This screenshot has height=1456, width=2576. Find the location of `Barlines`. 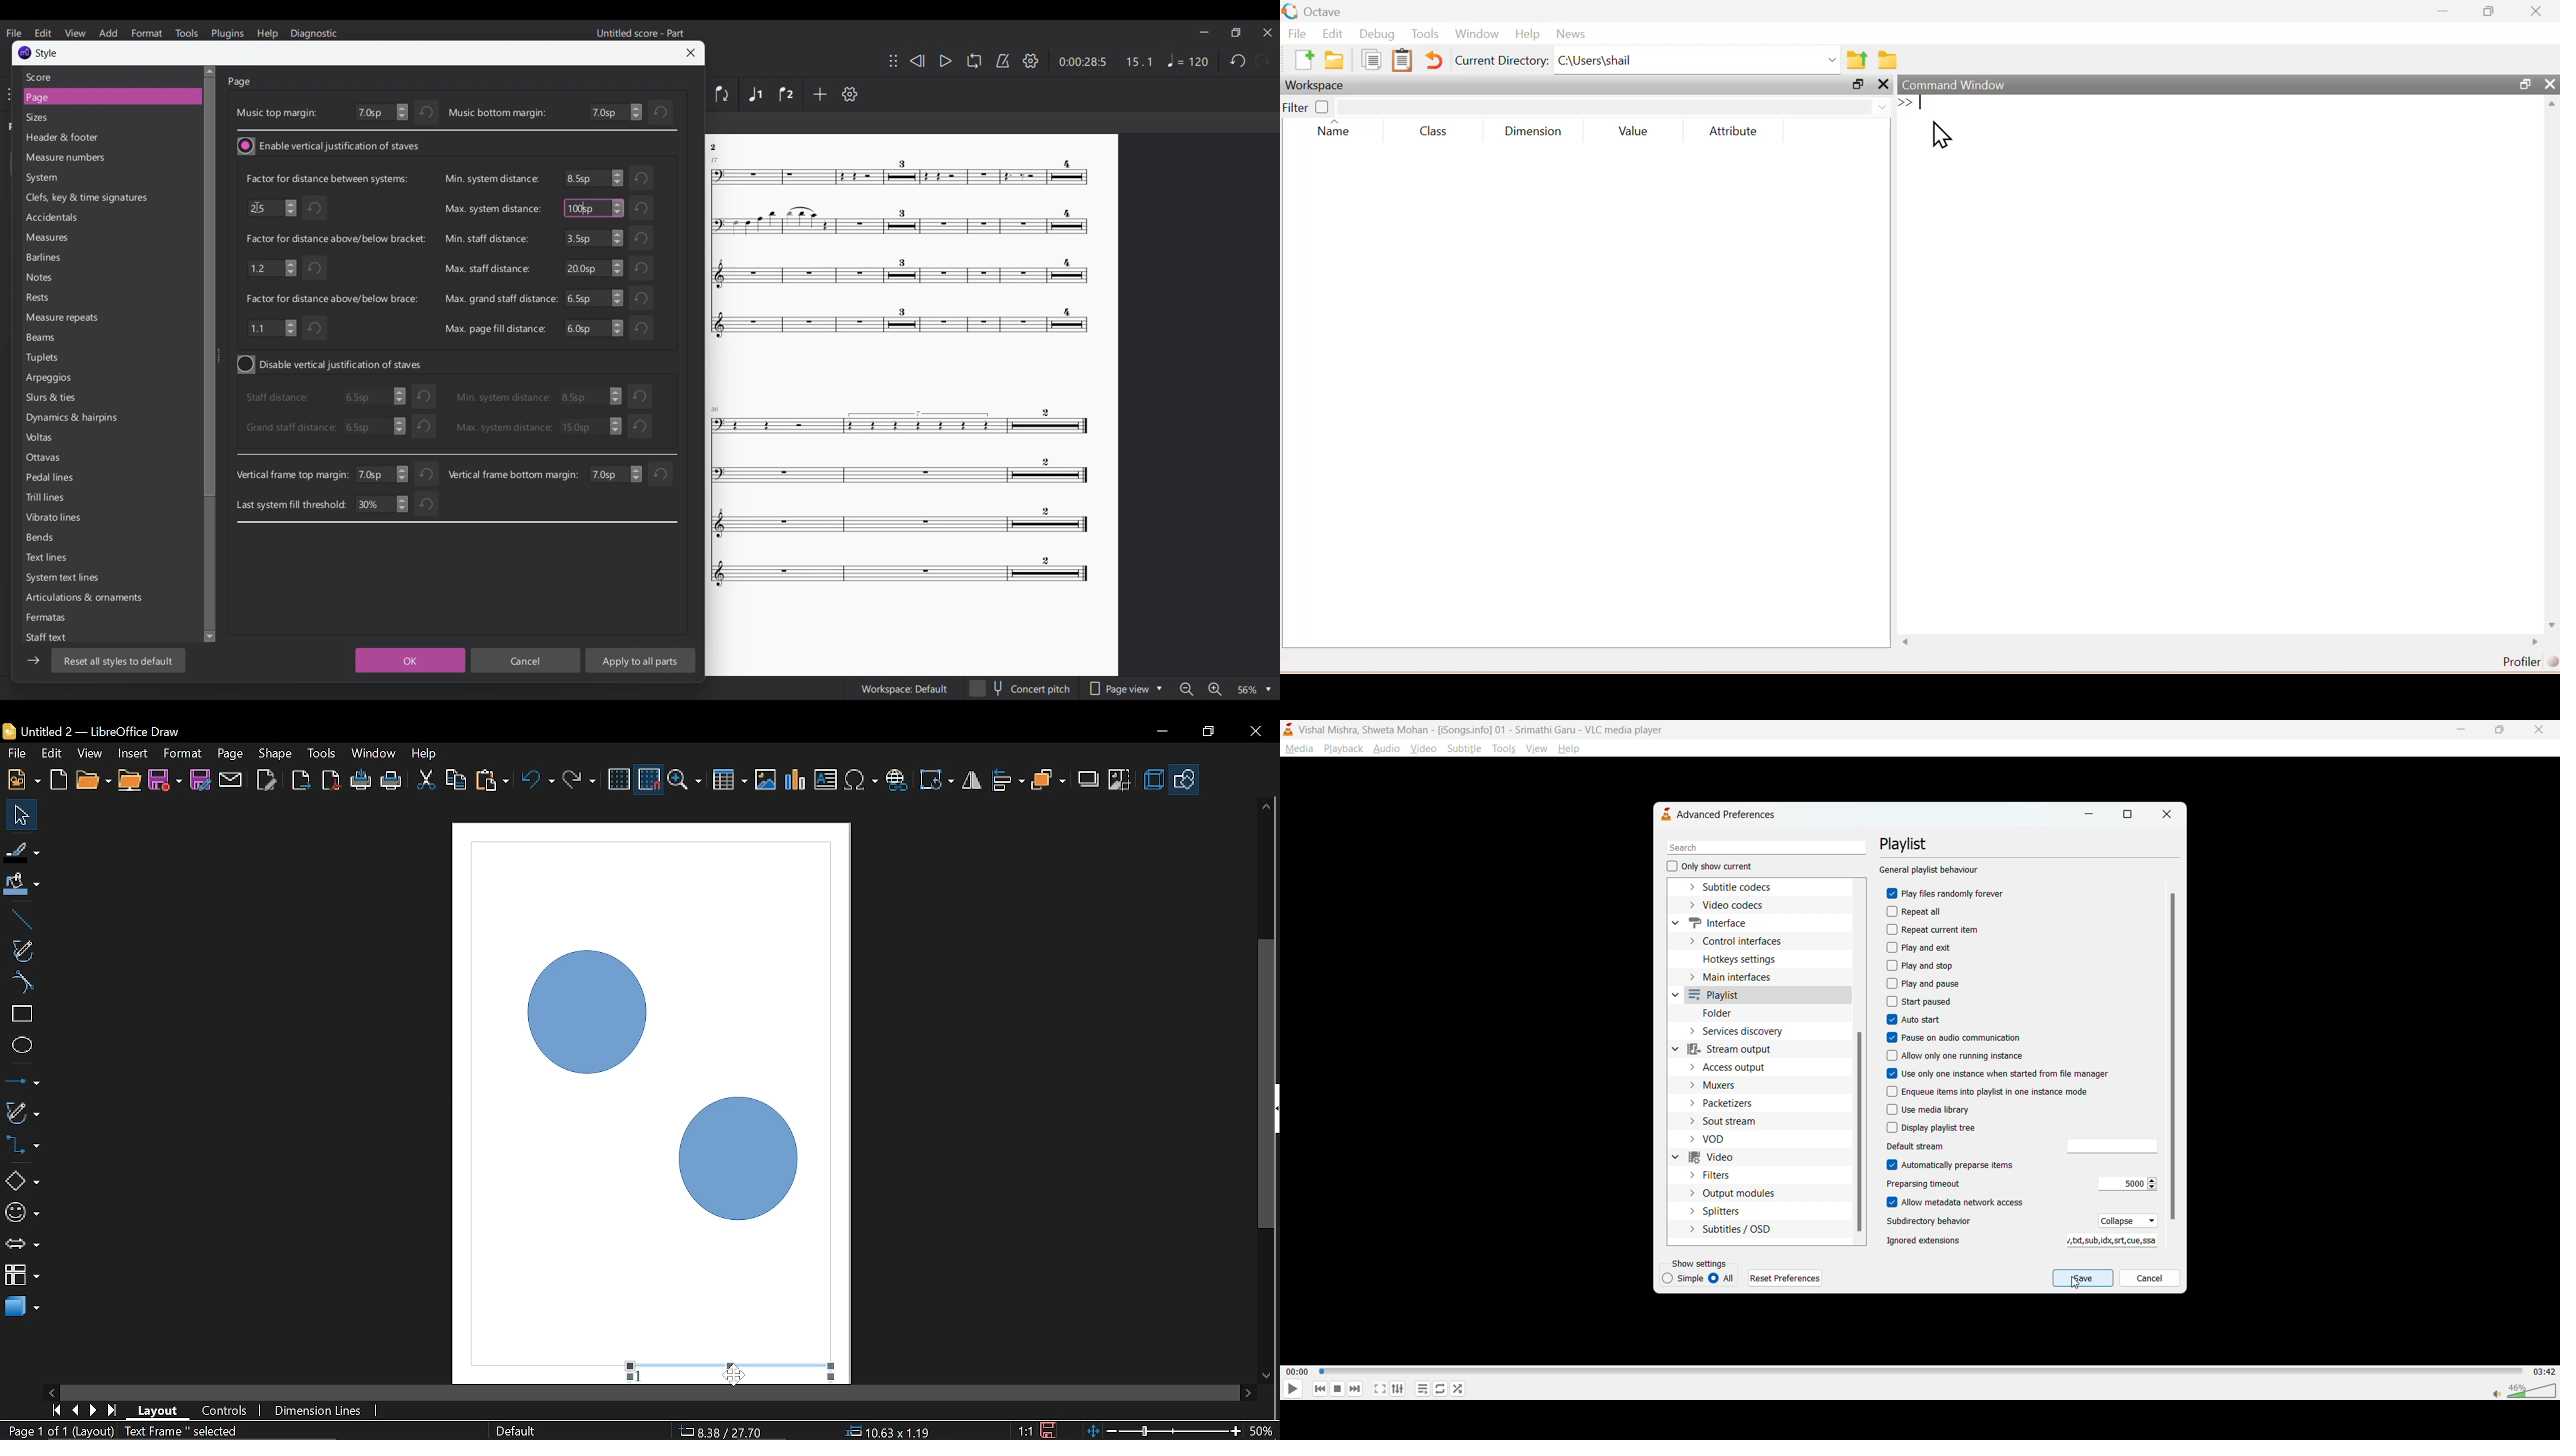

Barlines is located at coordinates (65, 258).